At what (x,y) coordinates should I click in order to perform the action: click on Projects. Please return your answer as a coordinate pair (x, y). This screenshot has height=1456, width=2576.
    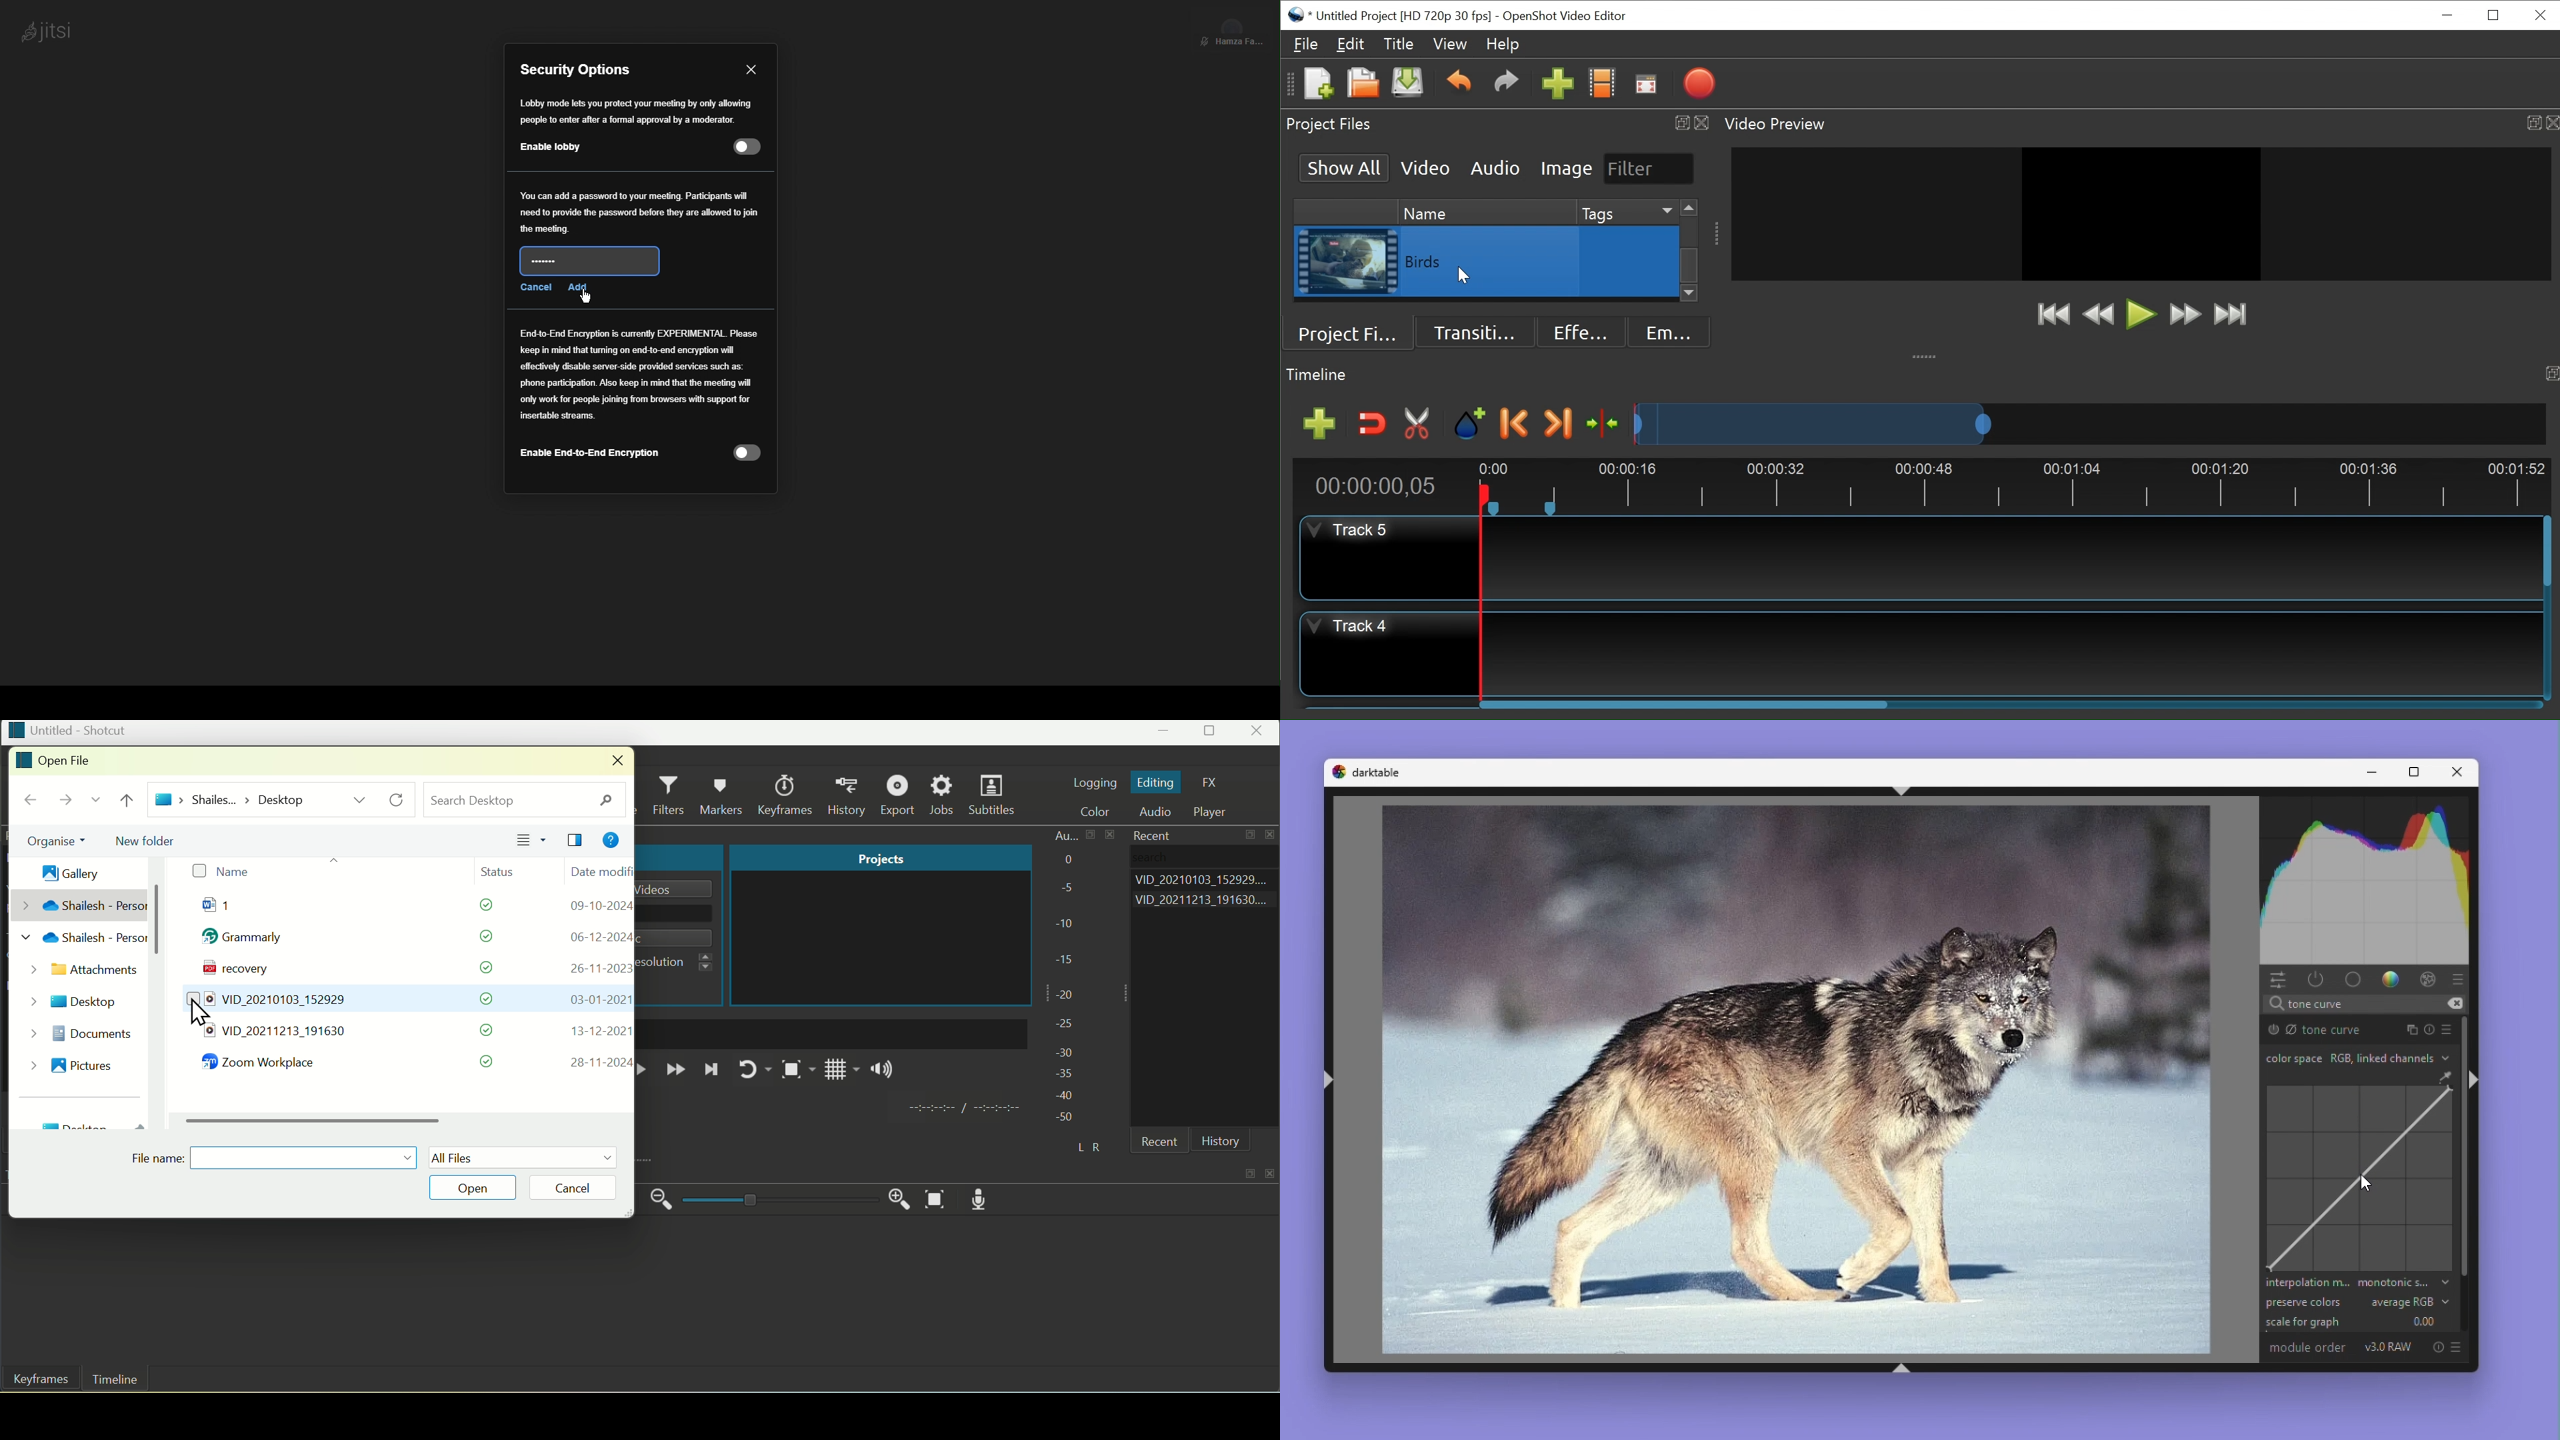
    Looking at the image, I should click on (879, 858).